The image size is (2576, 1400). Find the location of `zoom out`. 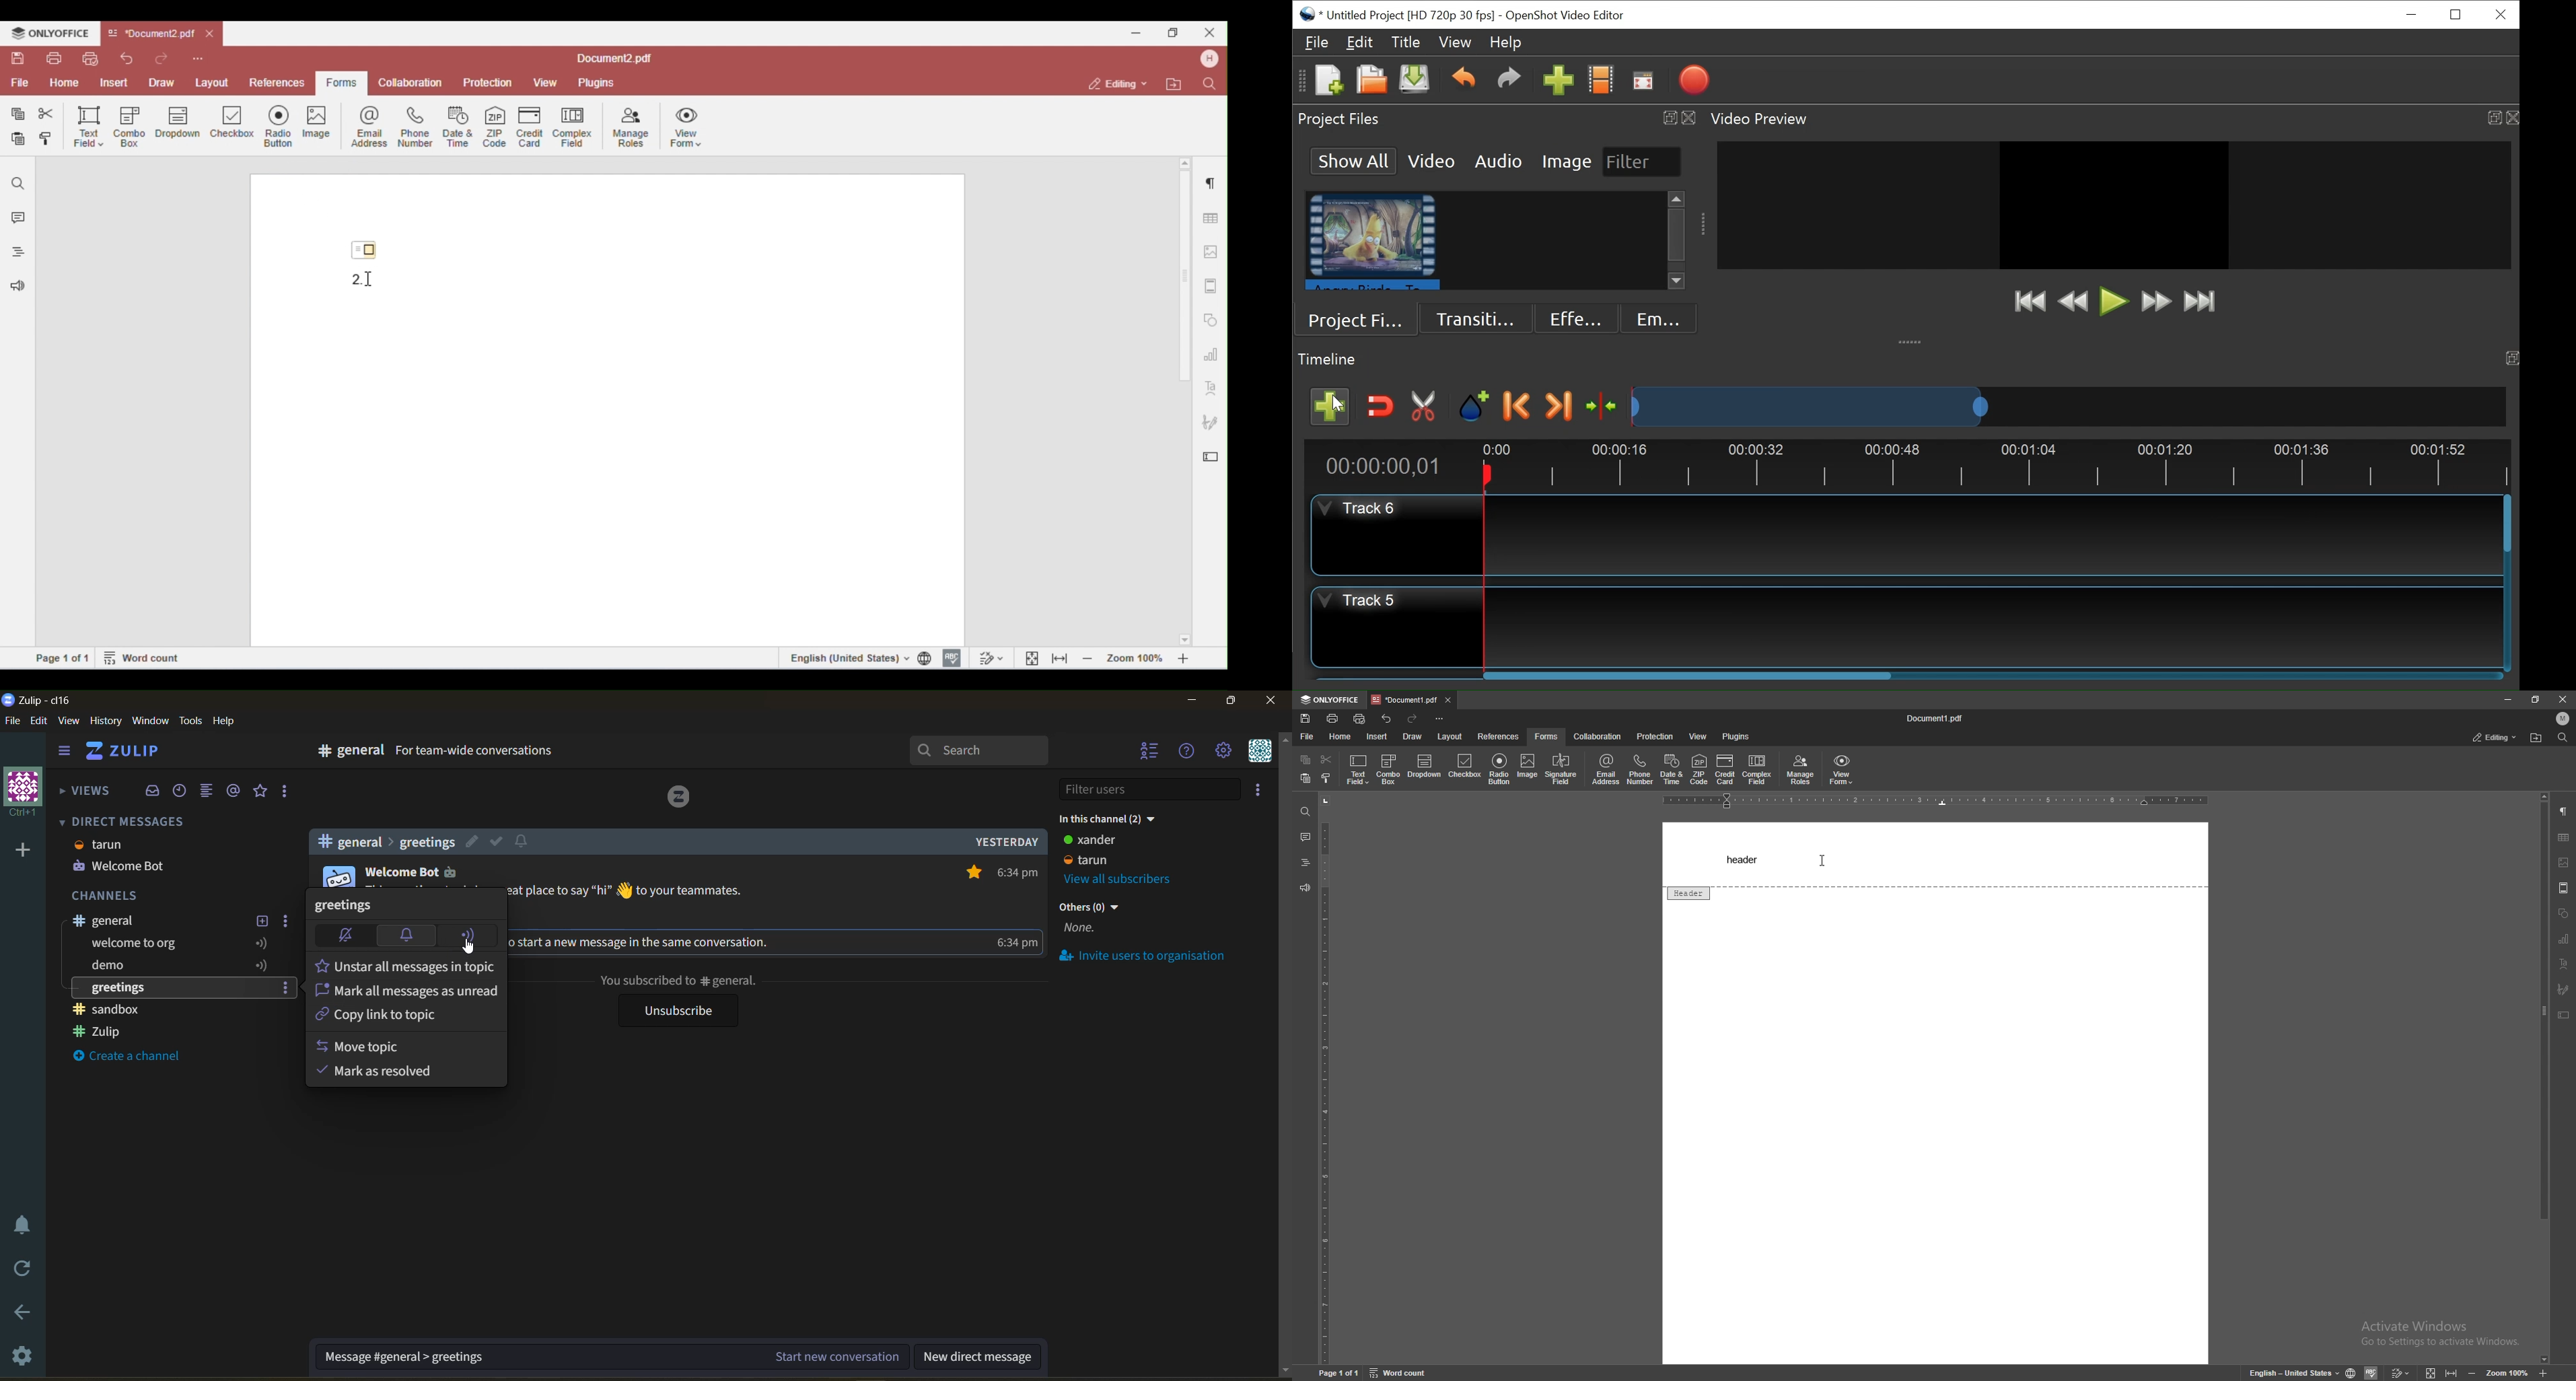

zoom out is located at coordinates (2472, 1372).